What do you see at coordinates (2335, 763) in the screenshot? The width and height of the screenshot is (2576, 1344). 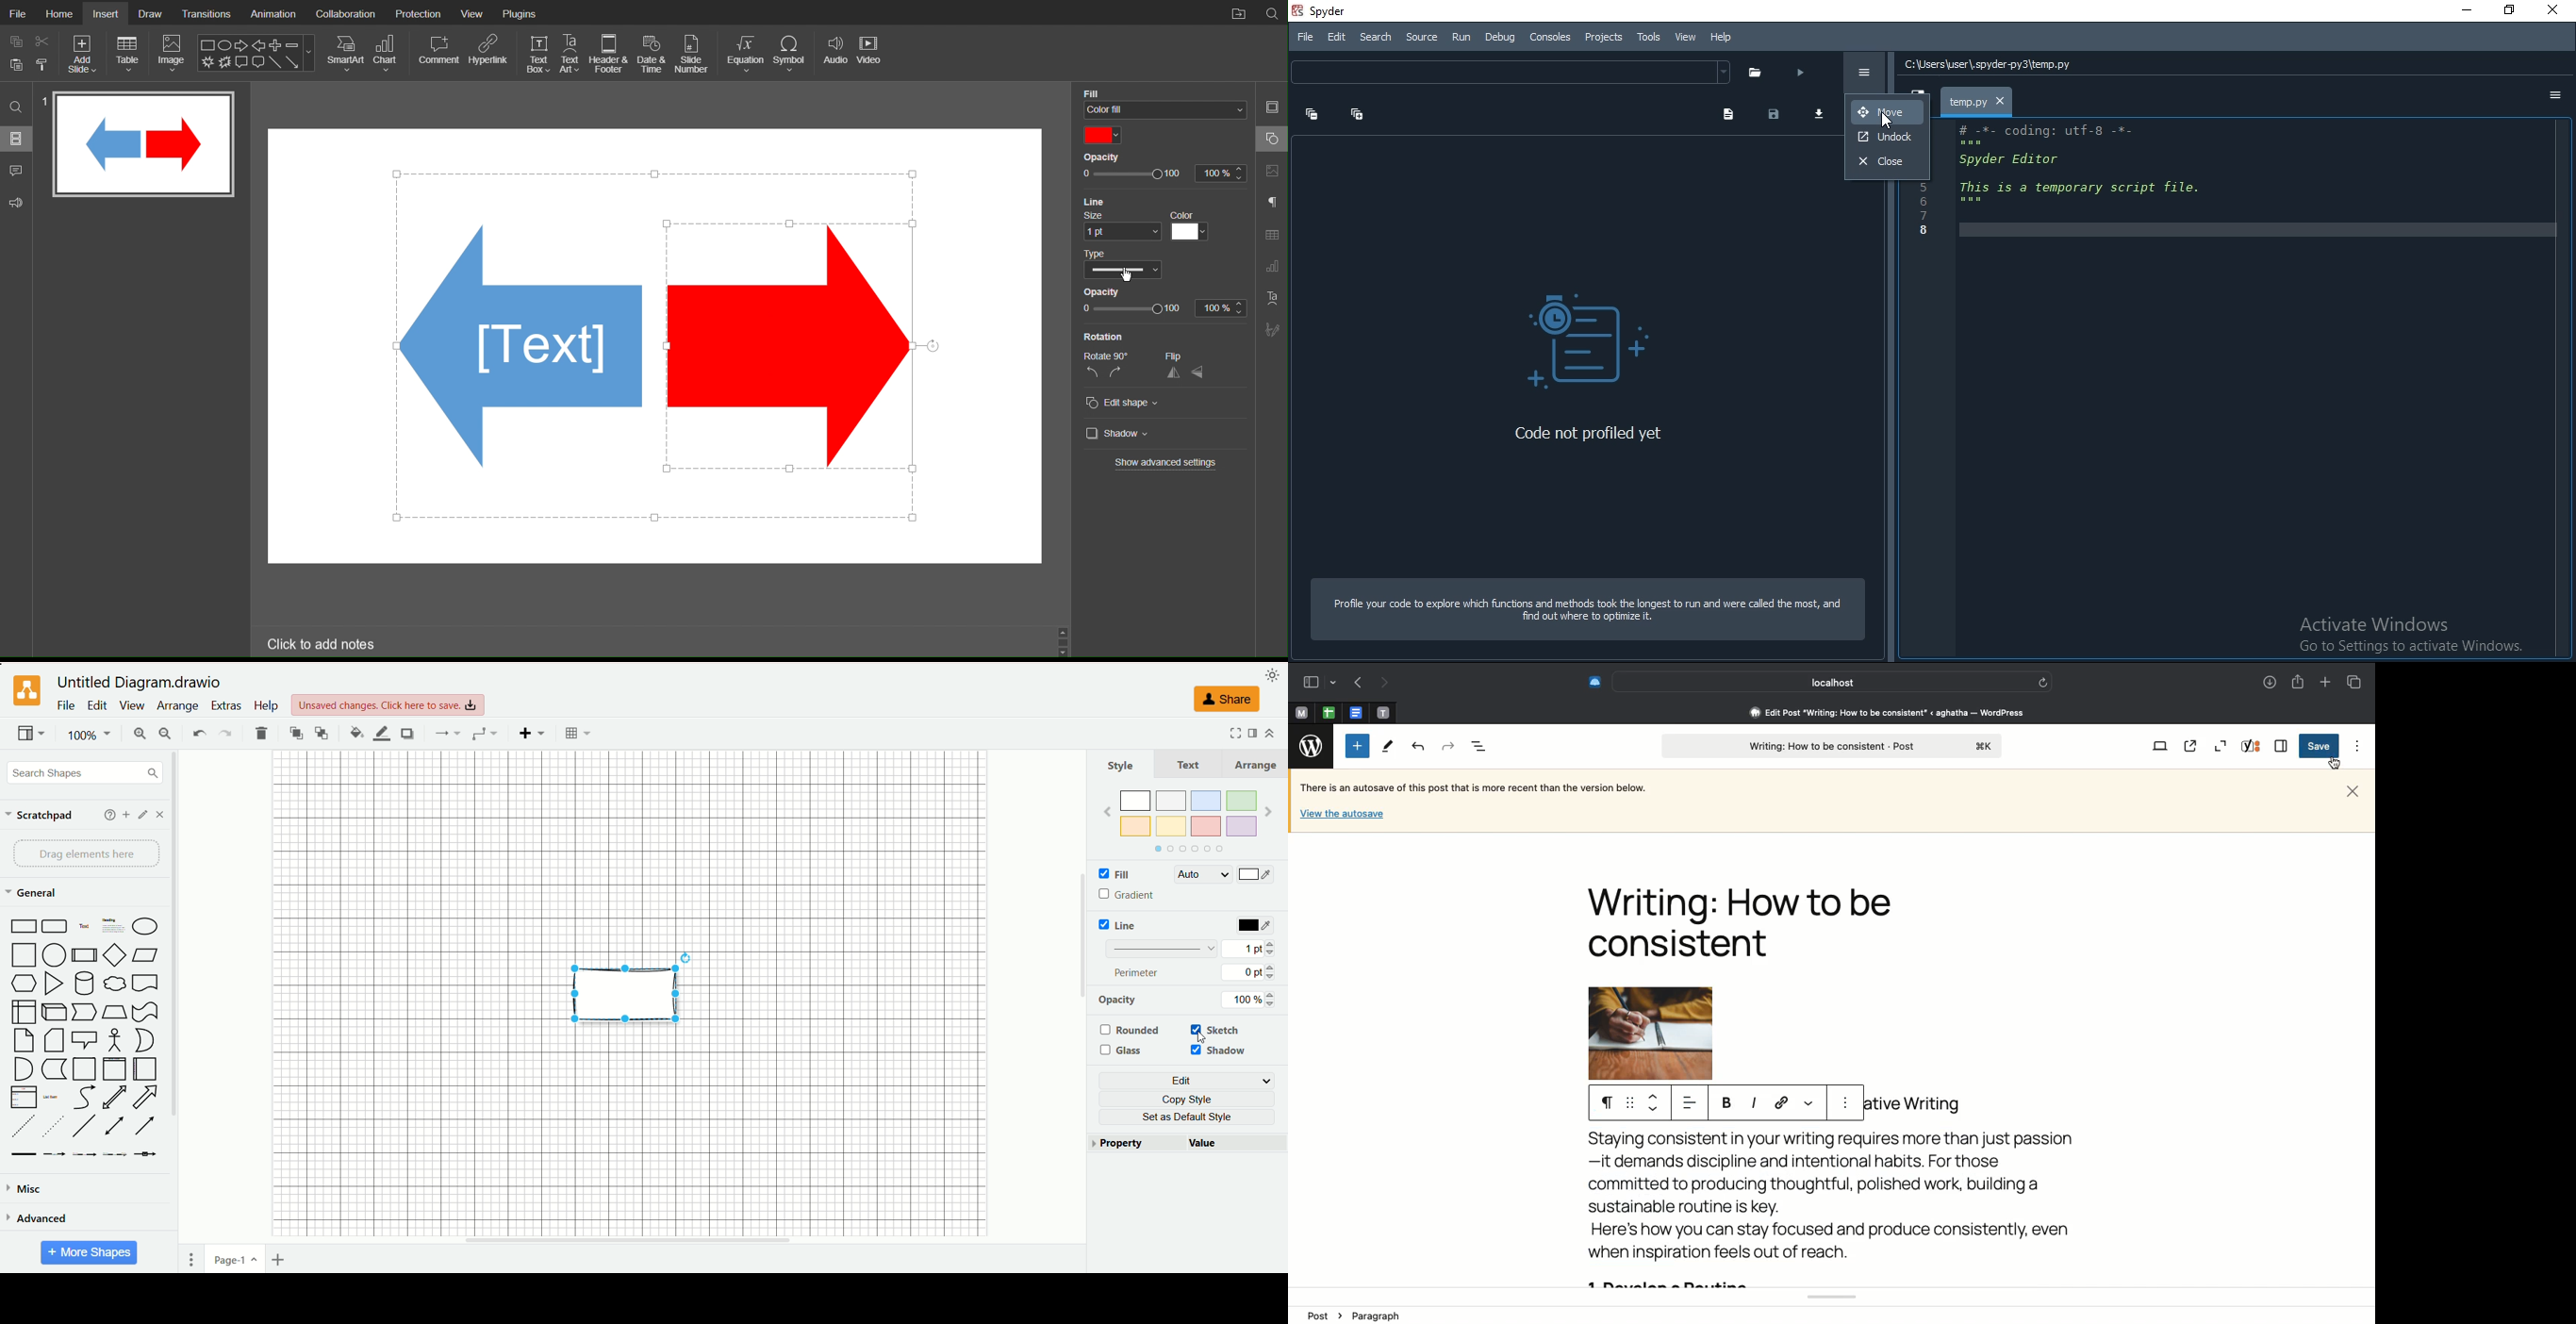 I see `cursor` at bounding box center [2335, 763].